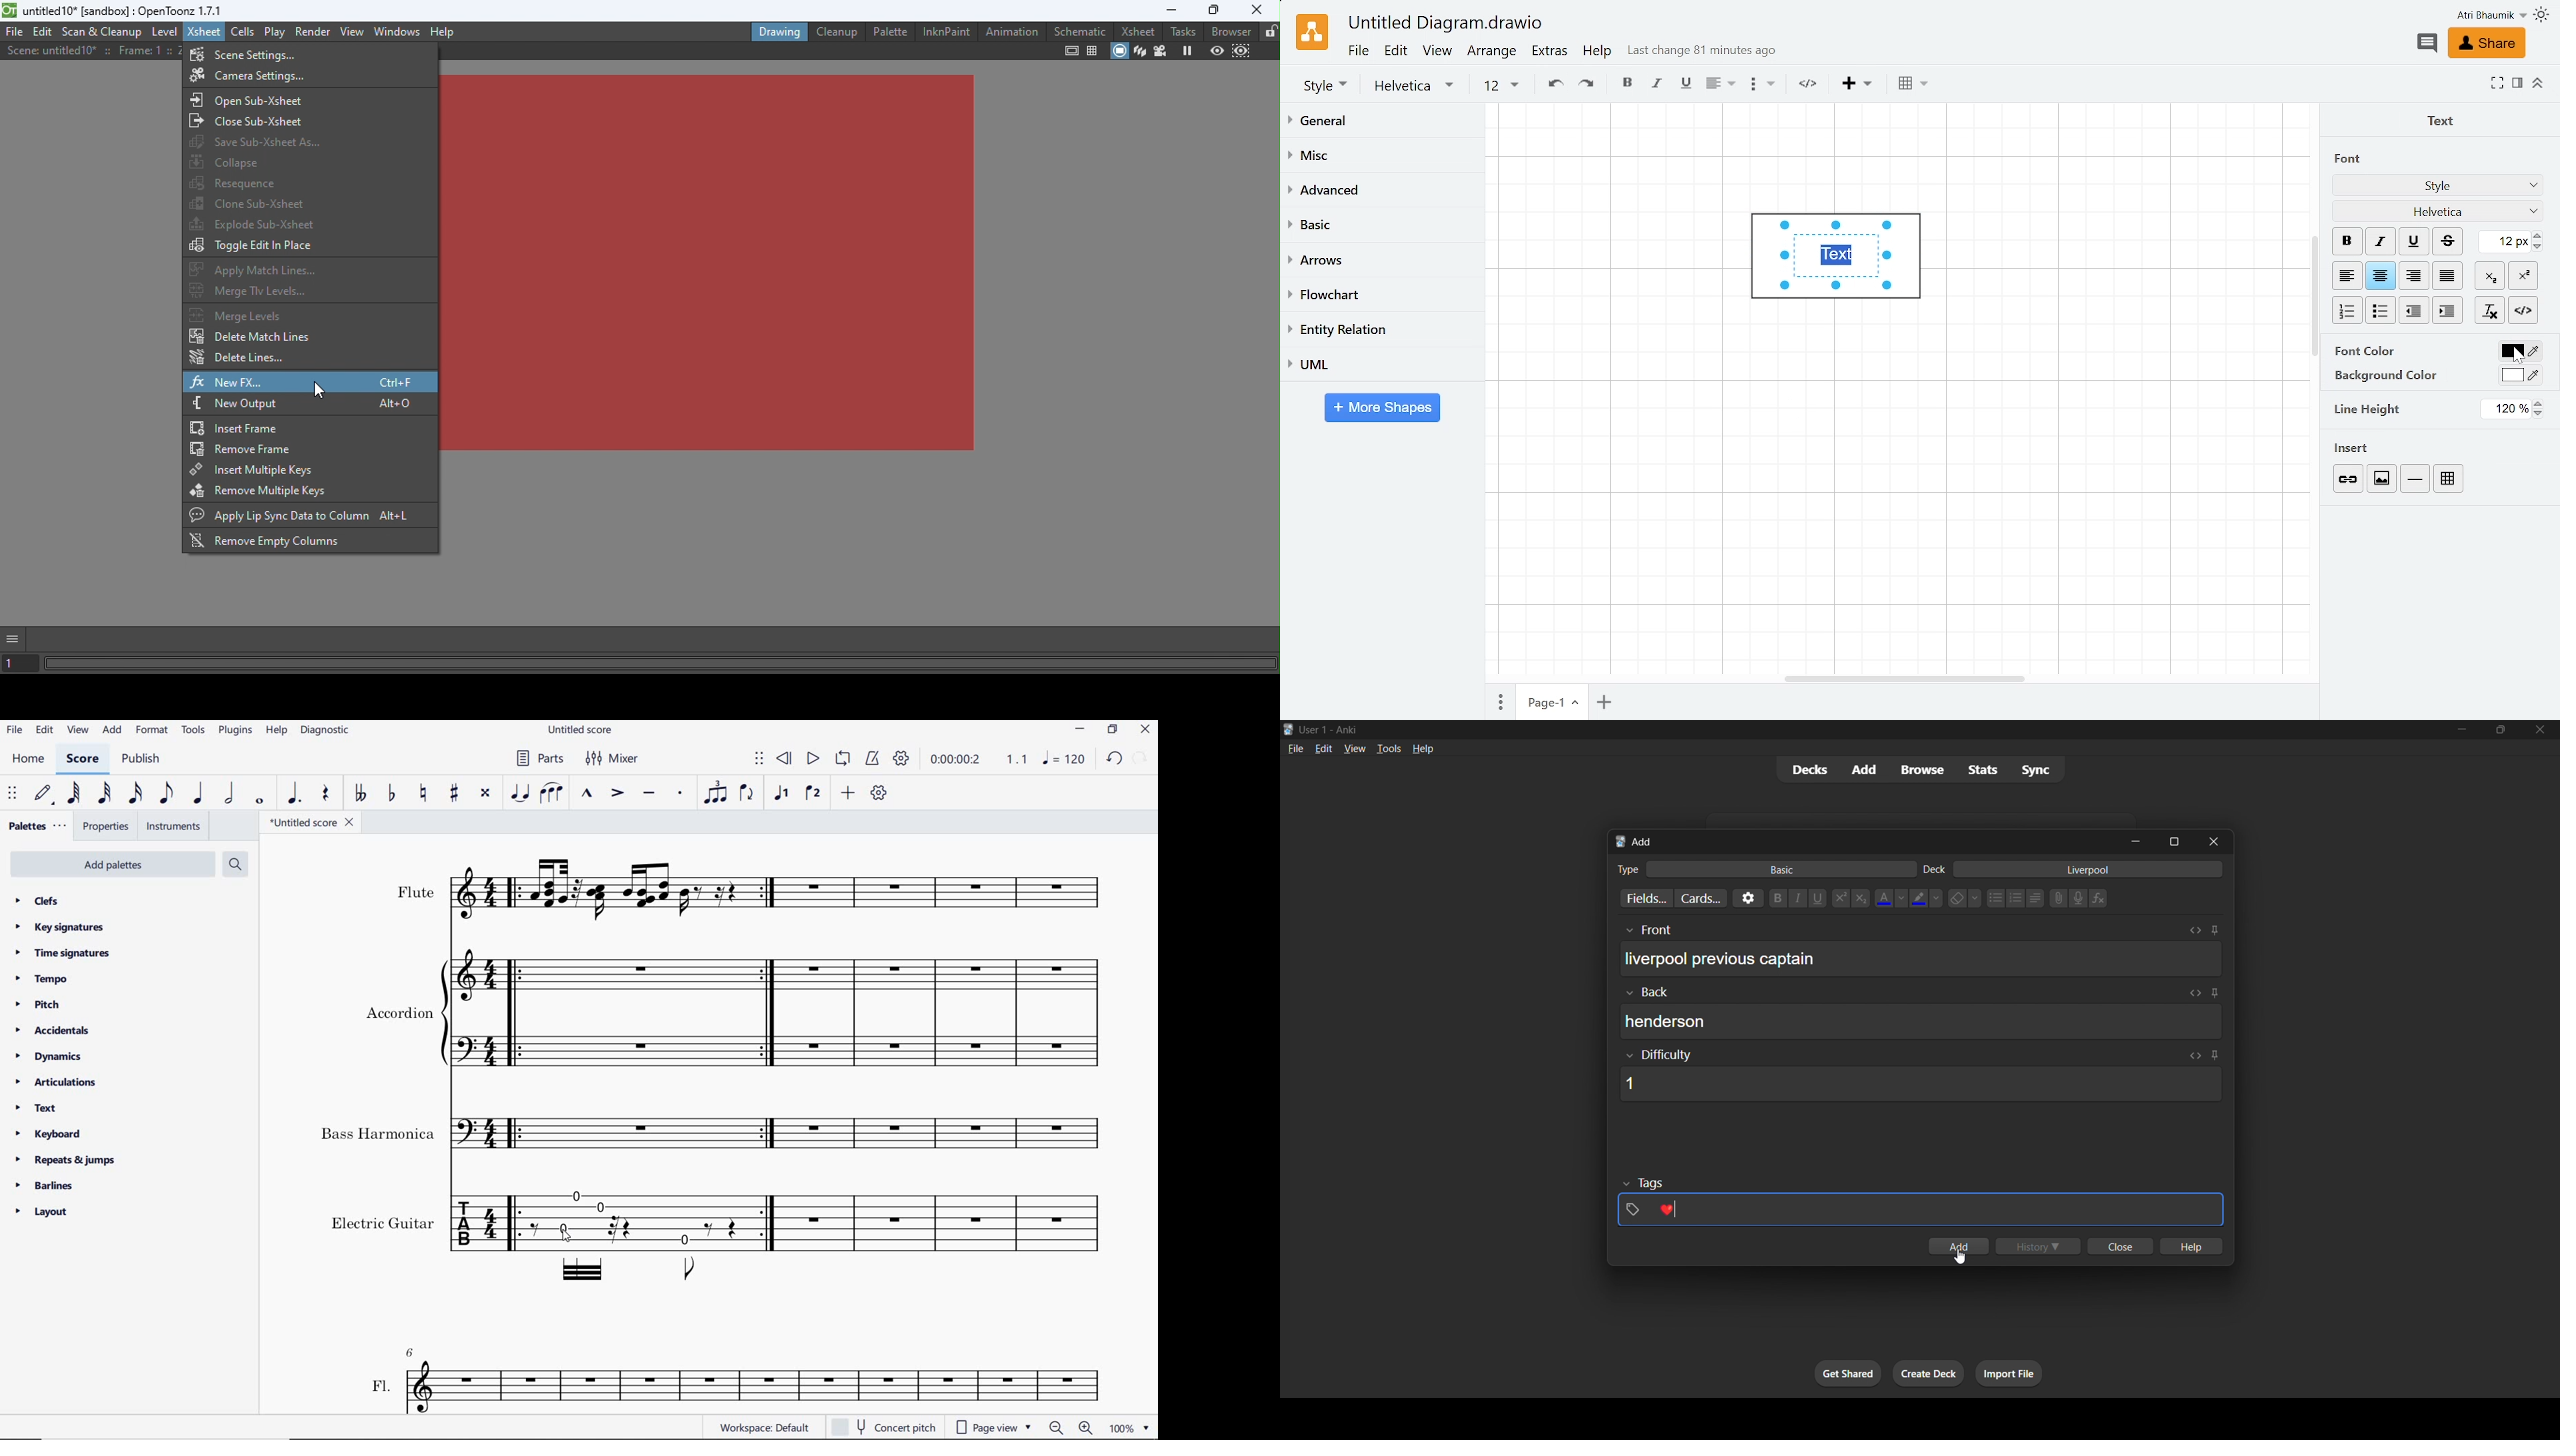 The image size is (2576, 1456). What do you see at coordinates (1984, 770) in the screenshot?
I see `stats` at bounding box center [1984, 770].